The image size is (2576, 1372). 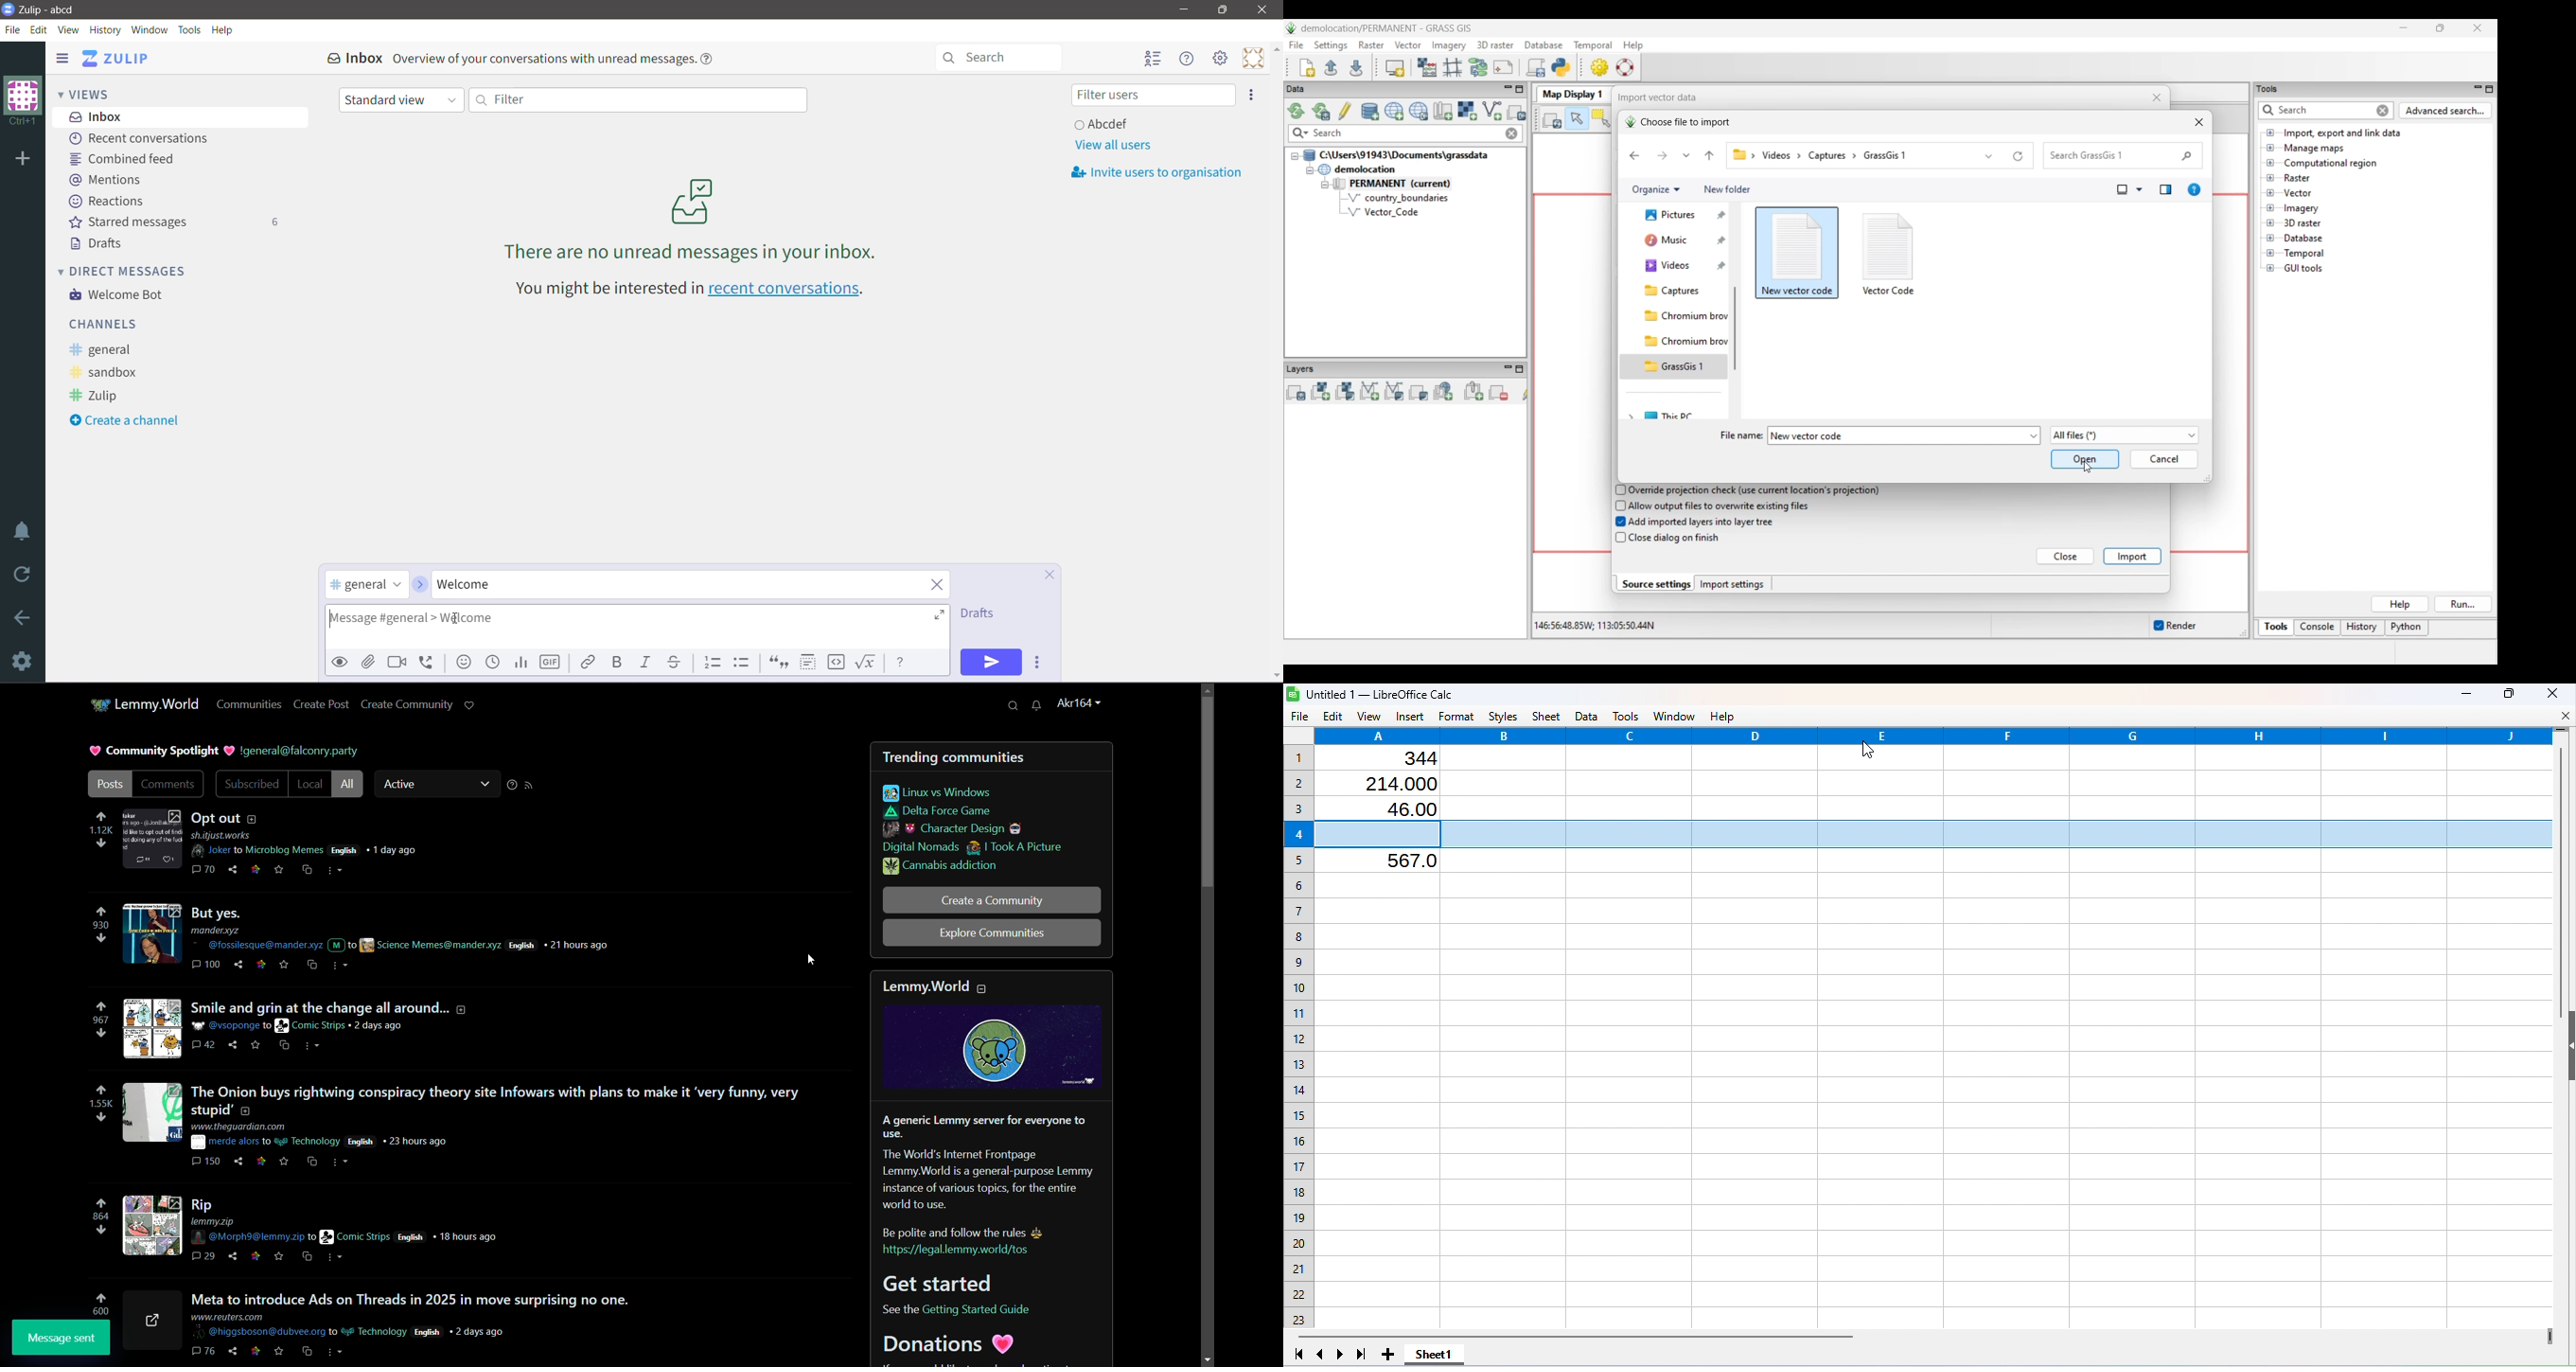 I want to click on Show the preview pane, so click(x=2166, y=190).